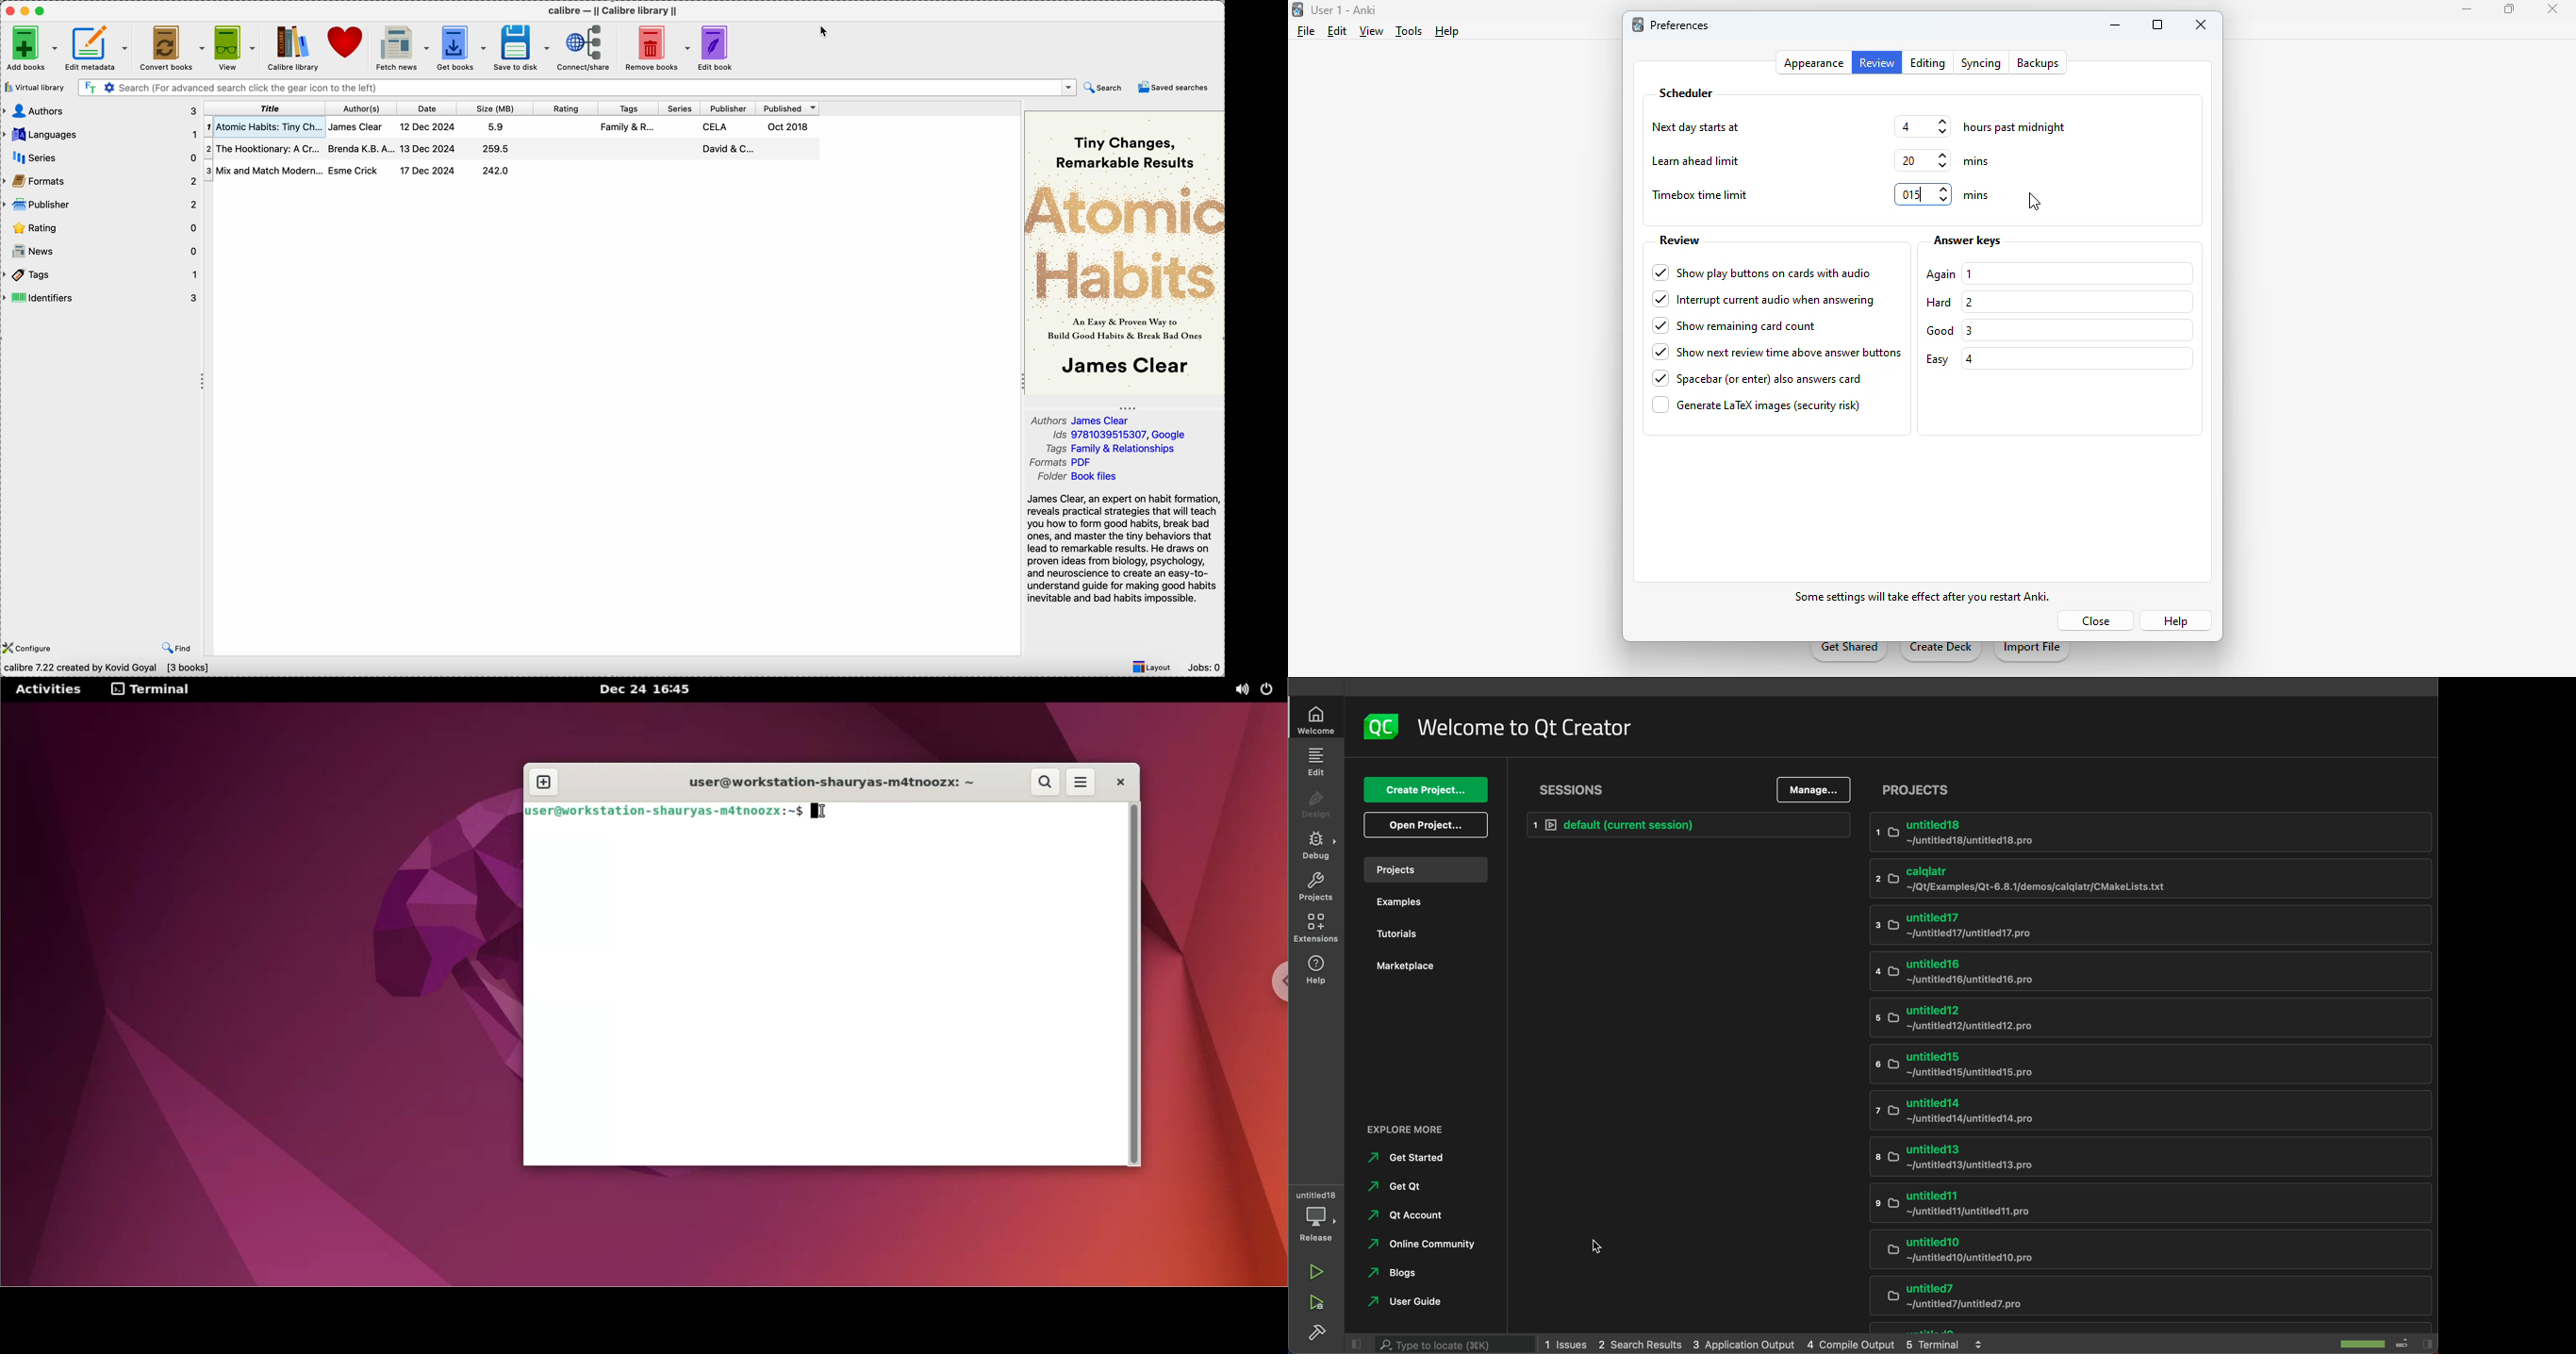 This screenshot has width=2576, height=1372. Describe the element at coordinates (1967, 240) in the screenshot. I see `answer keys` at that location.